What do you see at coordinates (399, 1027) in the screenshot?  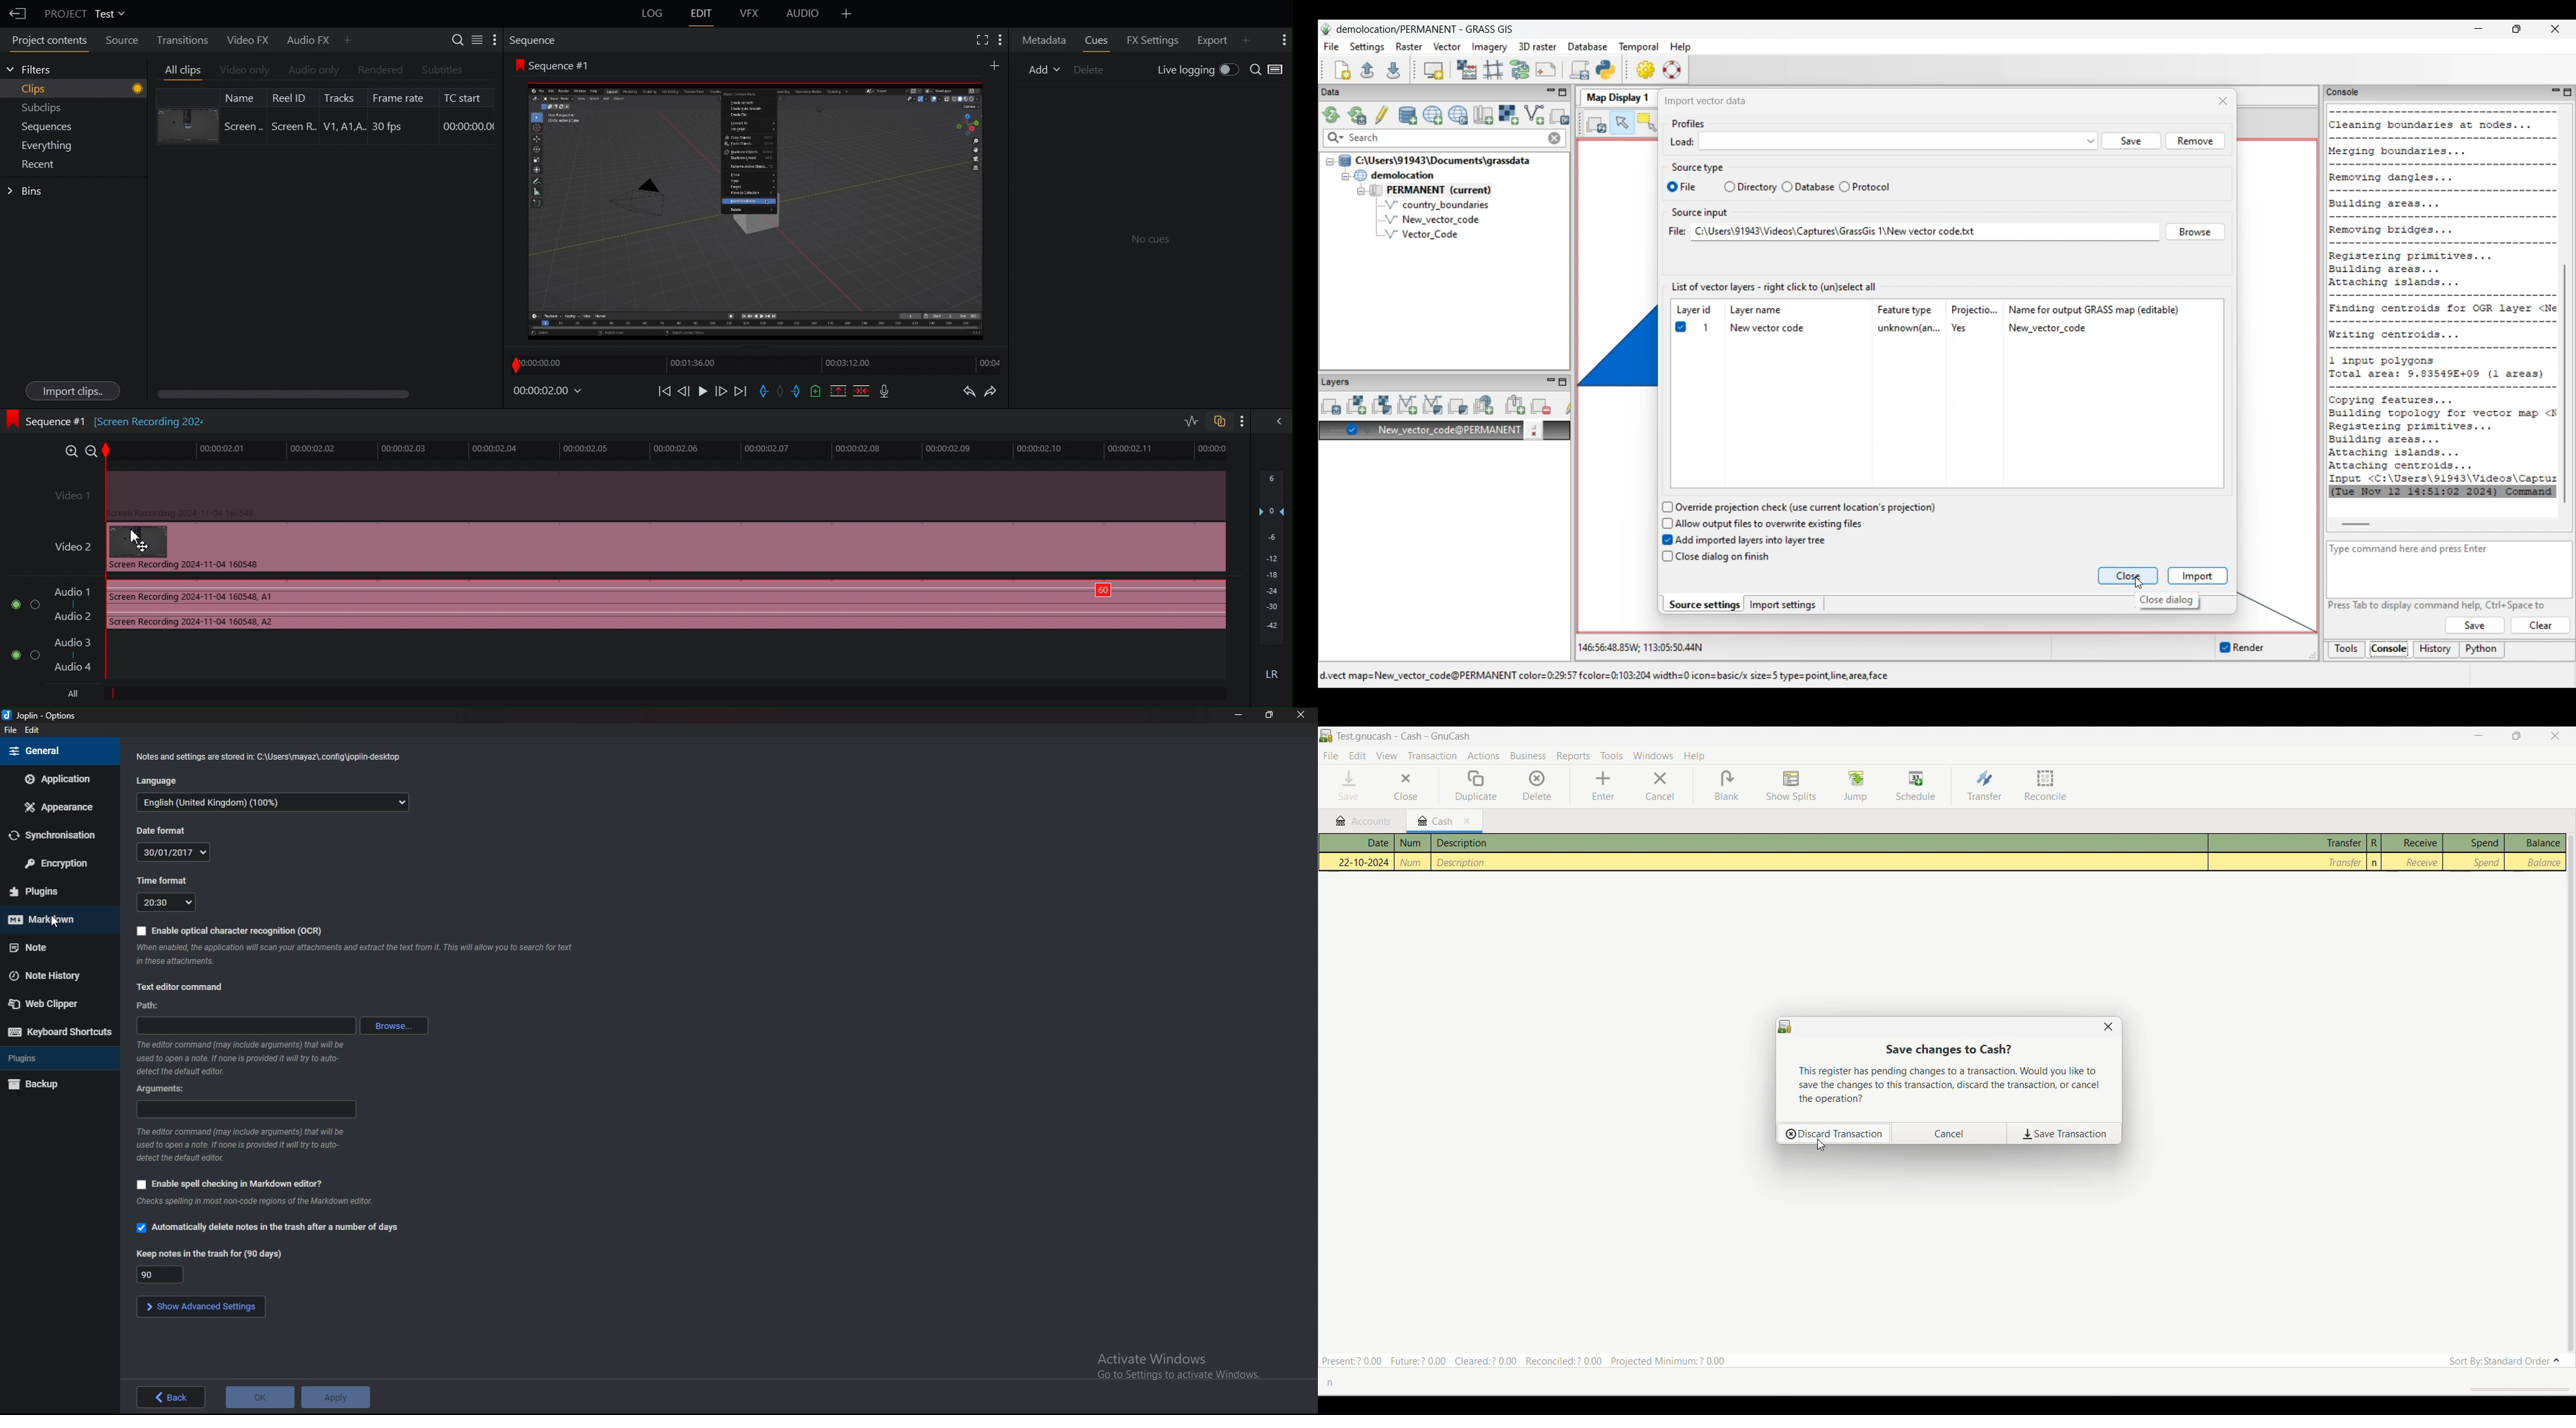 I see `browse` at bounding box center [399, 1027].